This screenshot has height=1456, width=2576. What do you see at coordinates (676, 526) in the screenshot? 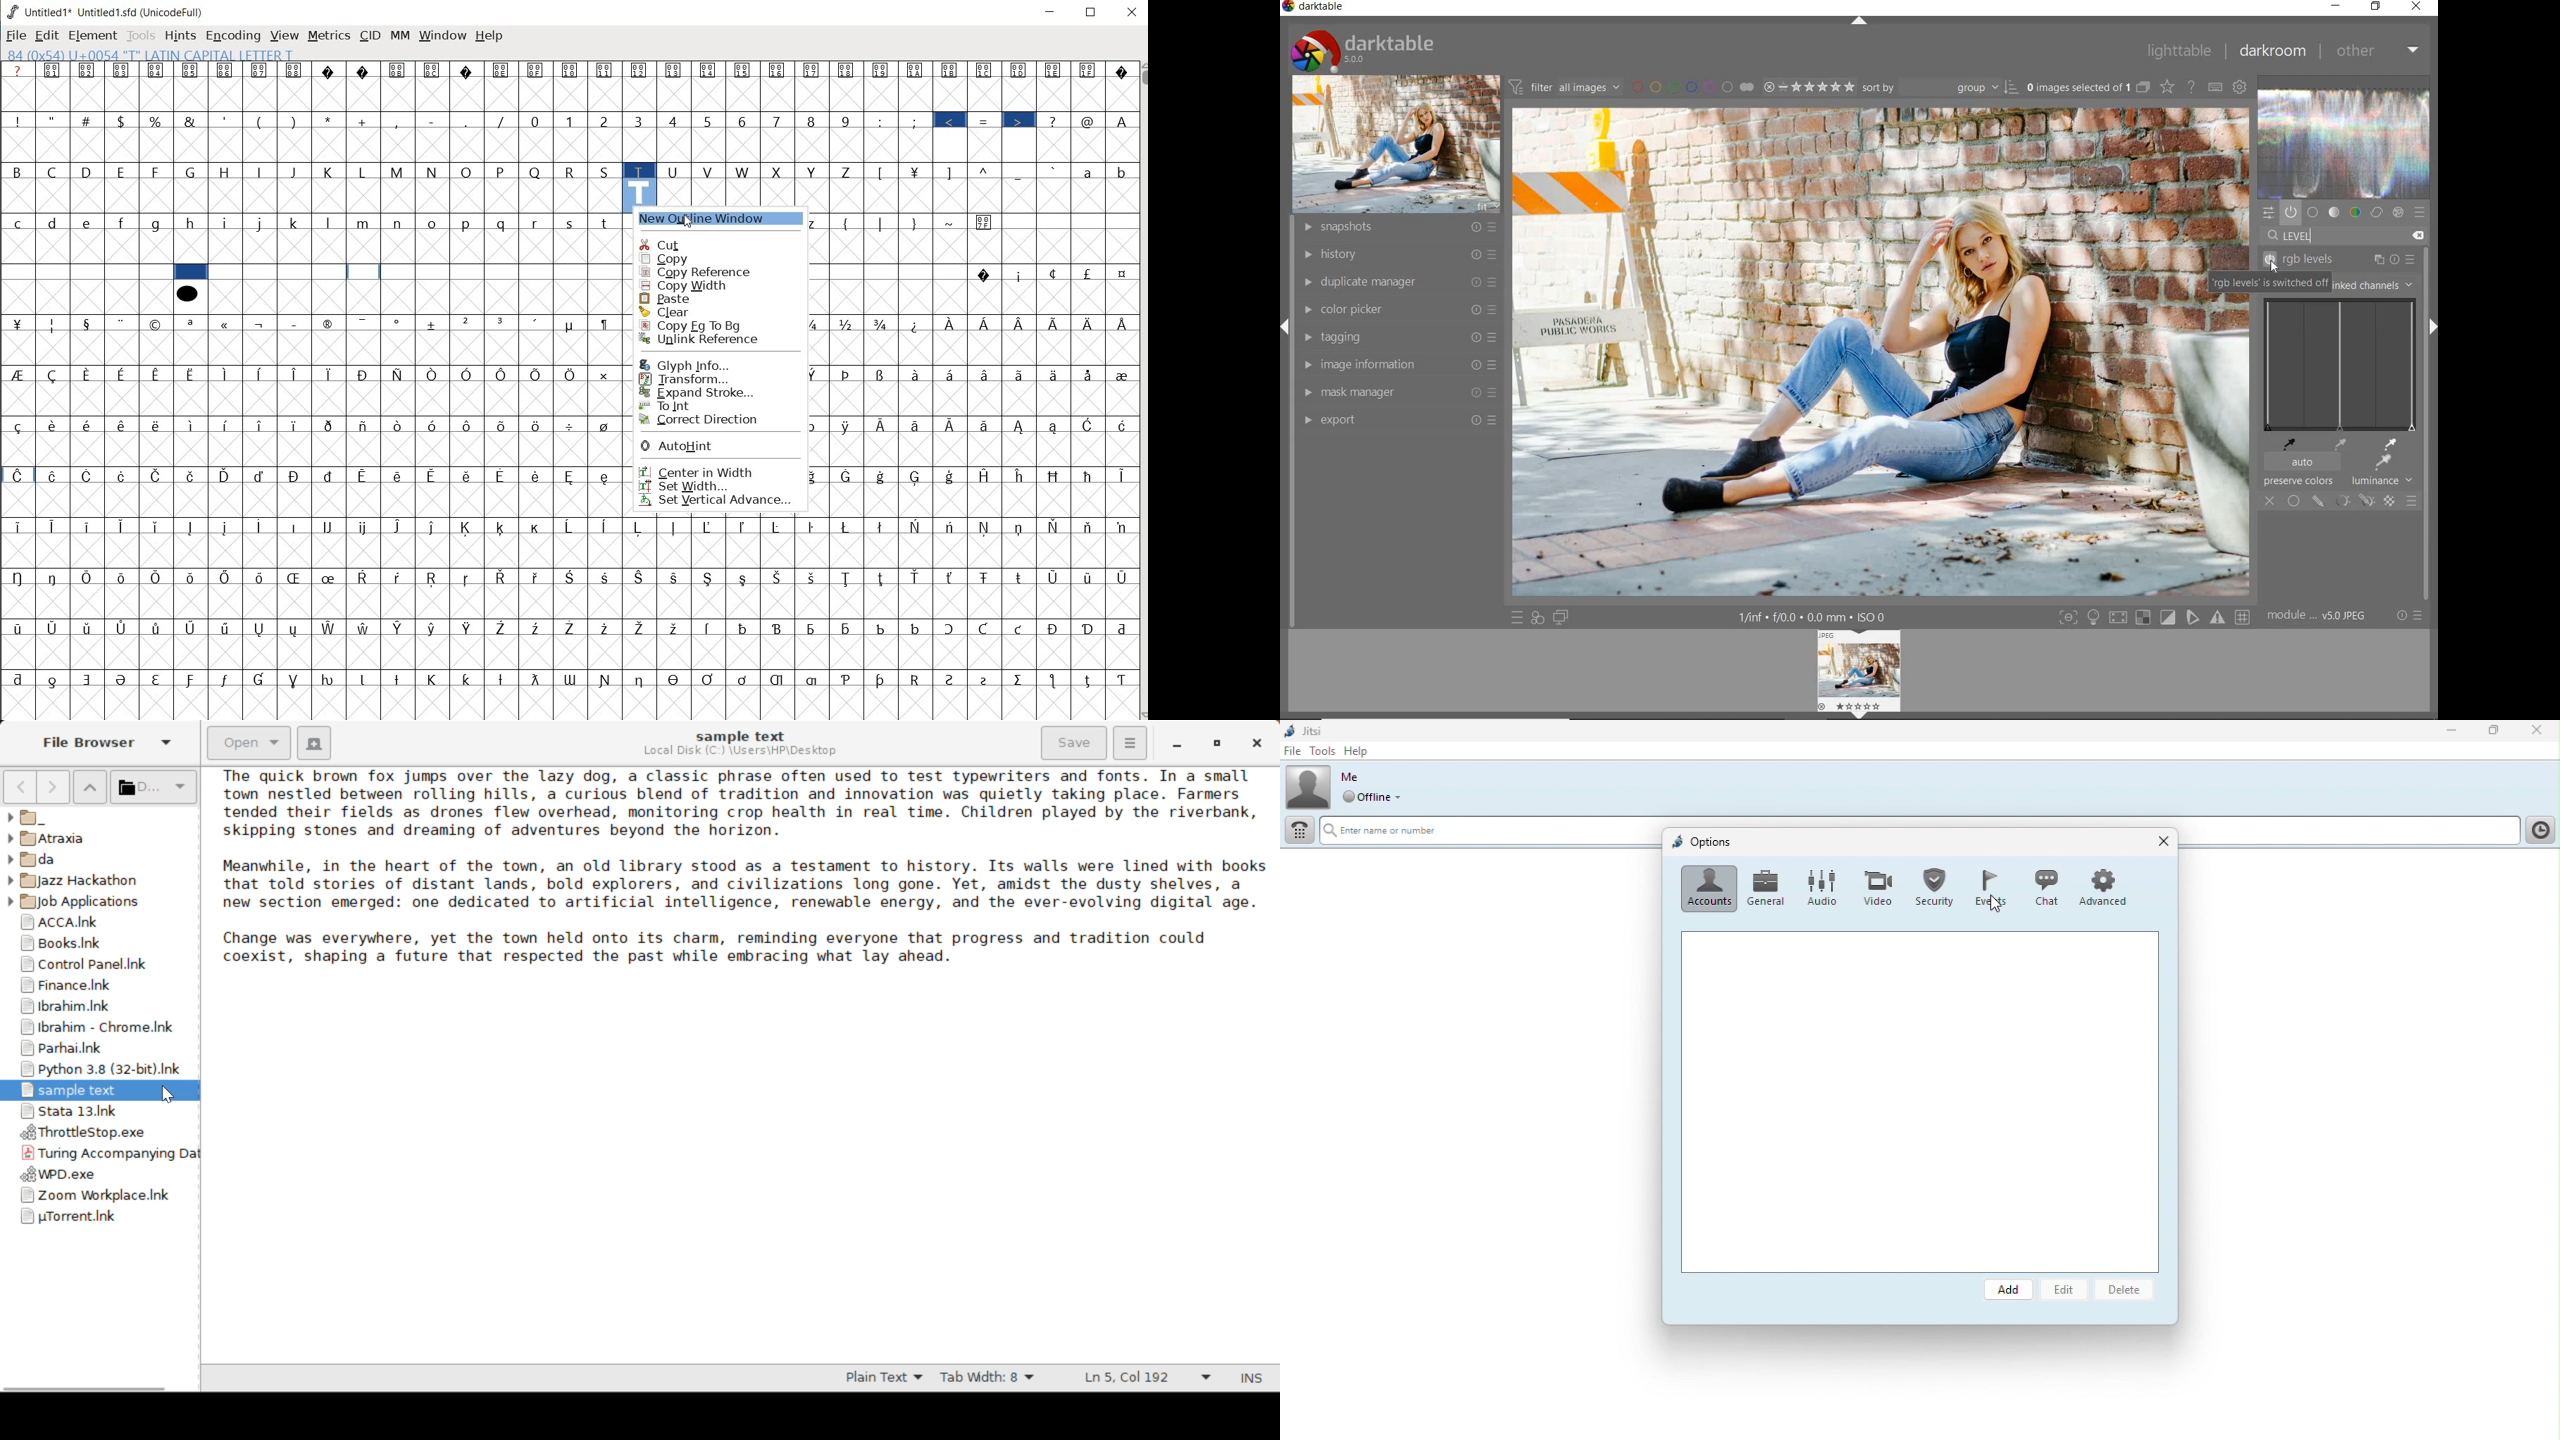
I see `Symbol` at bounding box center [676, 526].